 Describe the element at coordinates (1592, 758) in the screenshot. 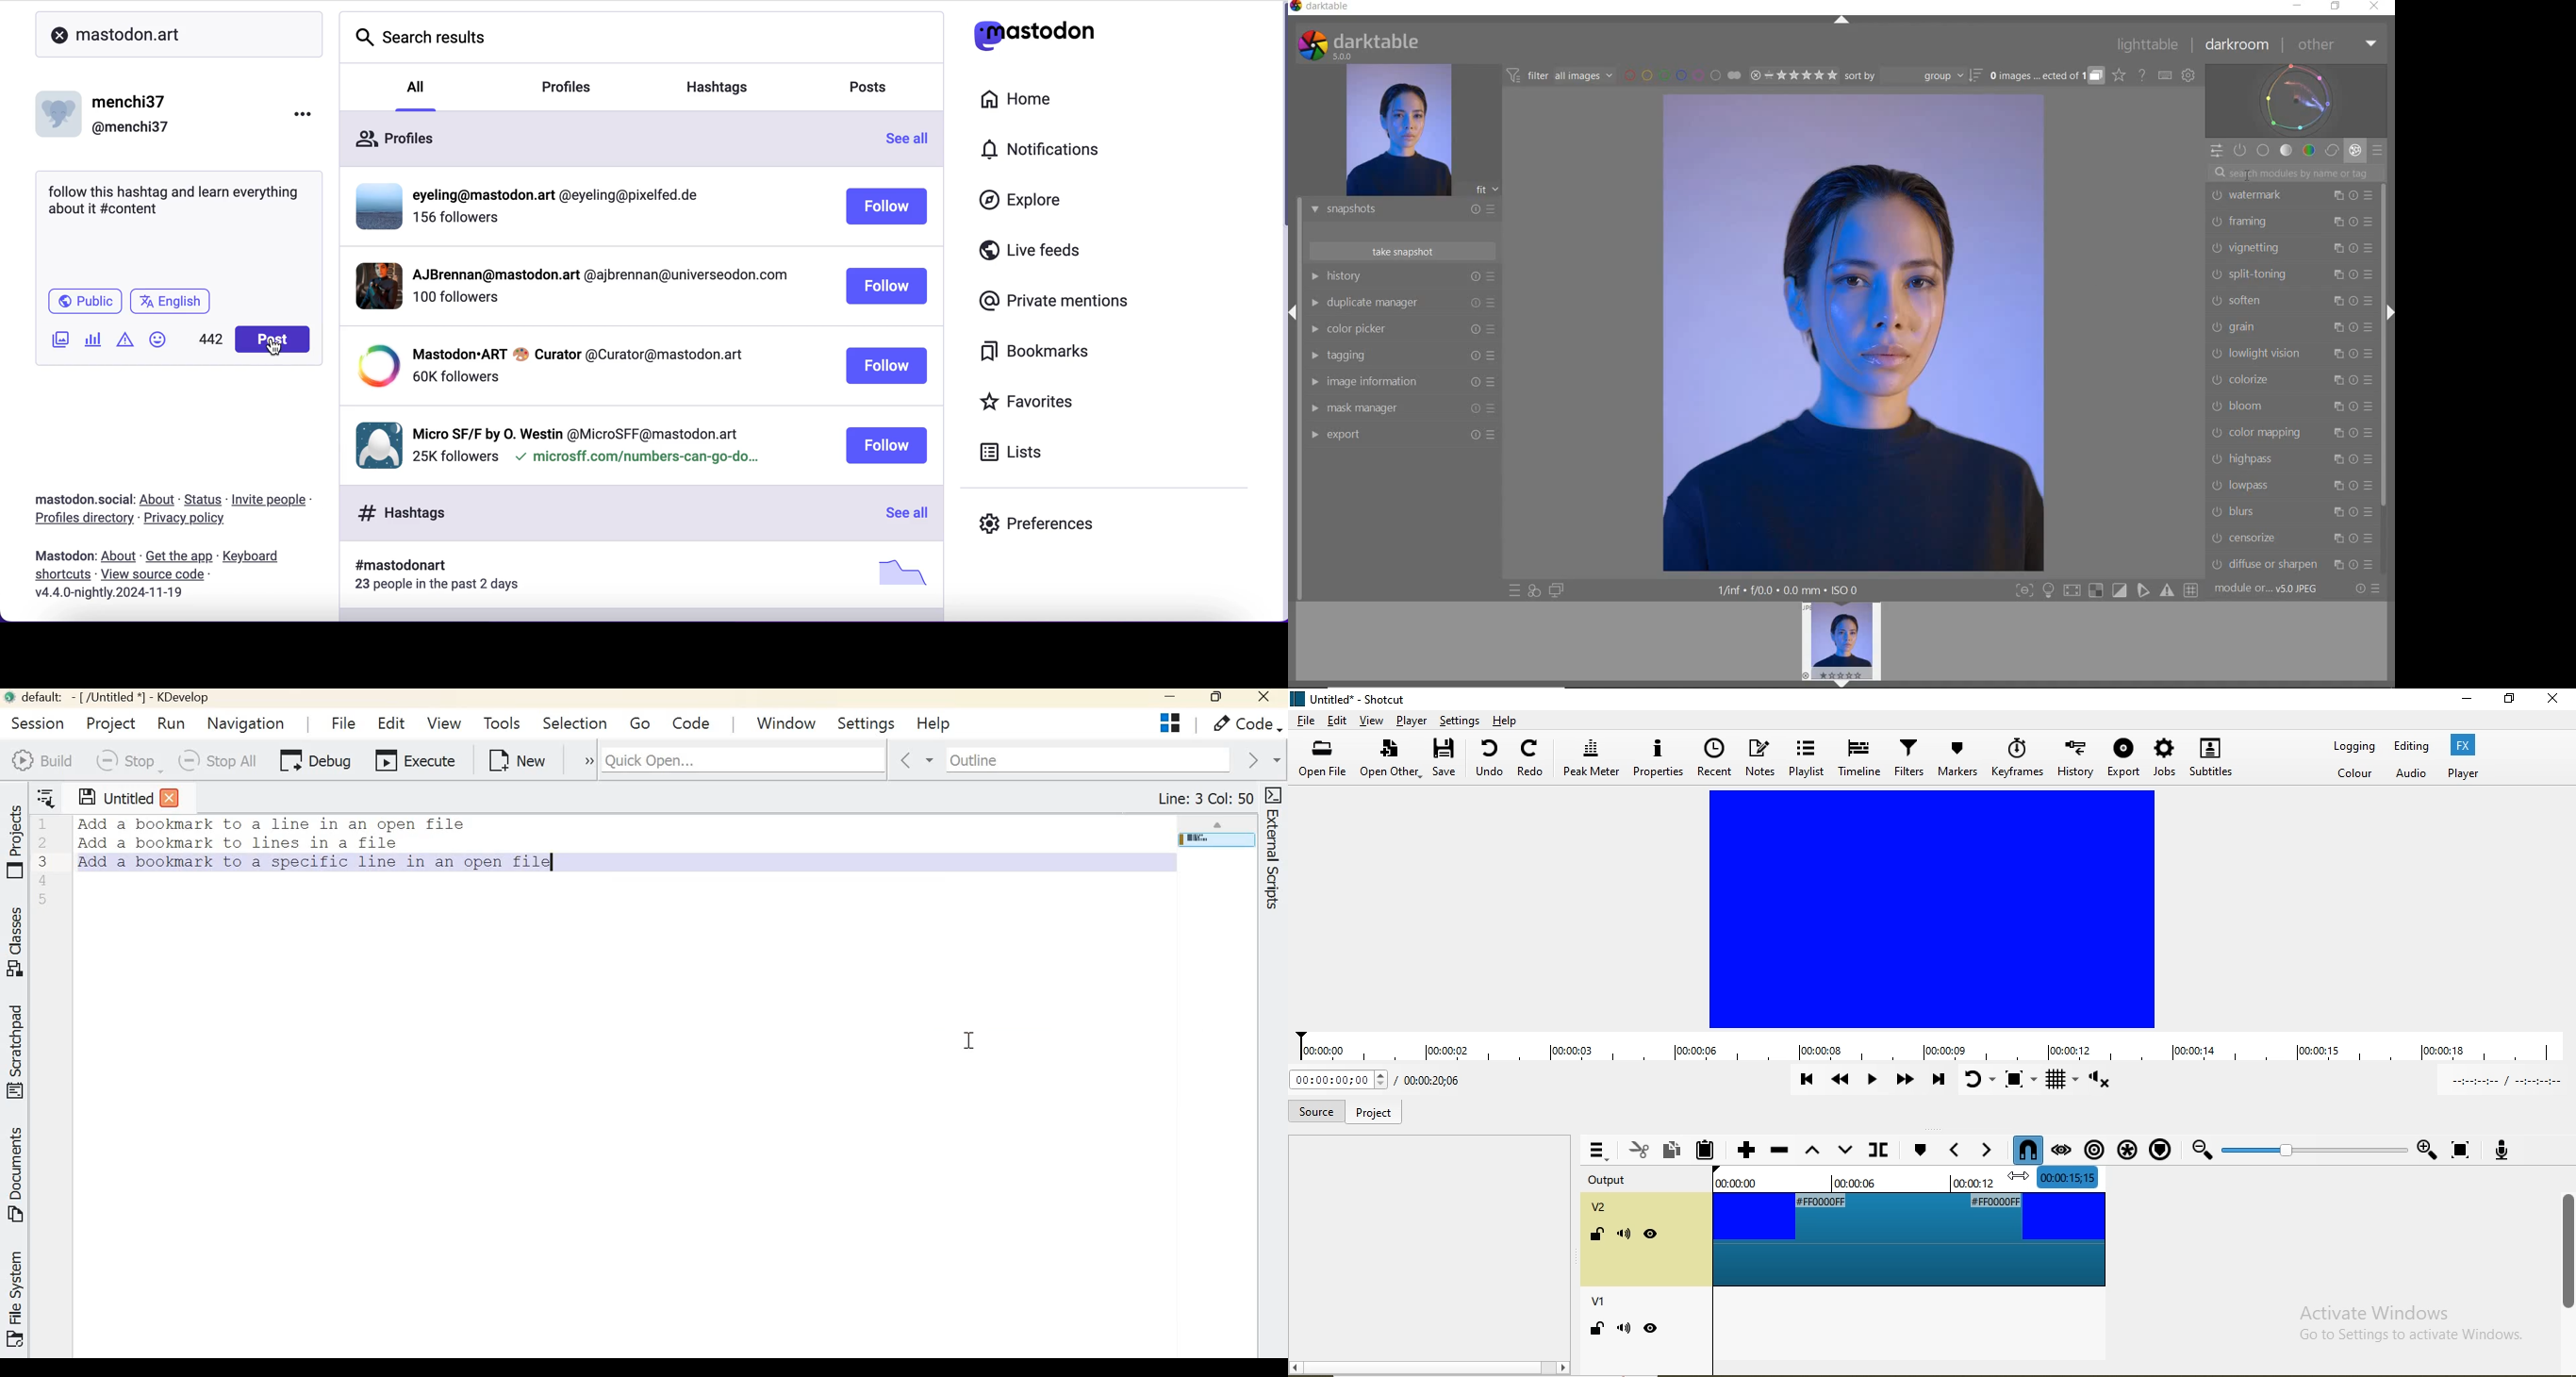

I see `peak meter` at that location.